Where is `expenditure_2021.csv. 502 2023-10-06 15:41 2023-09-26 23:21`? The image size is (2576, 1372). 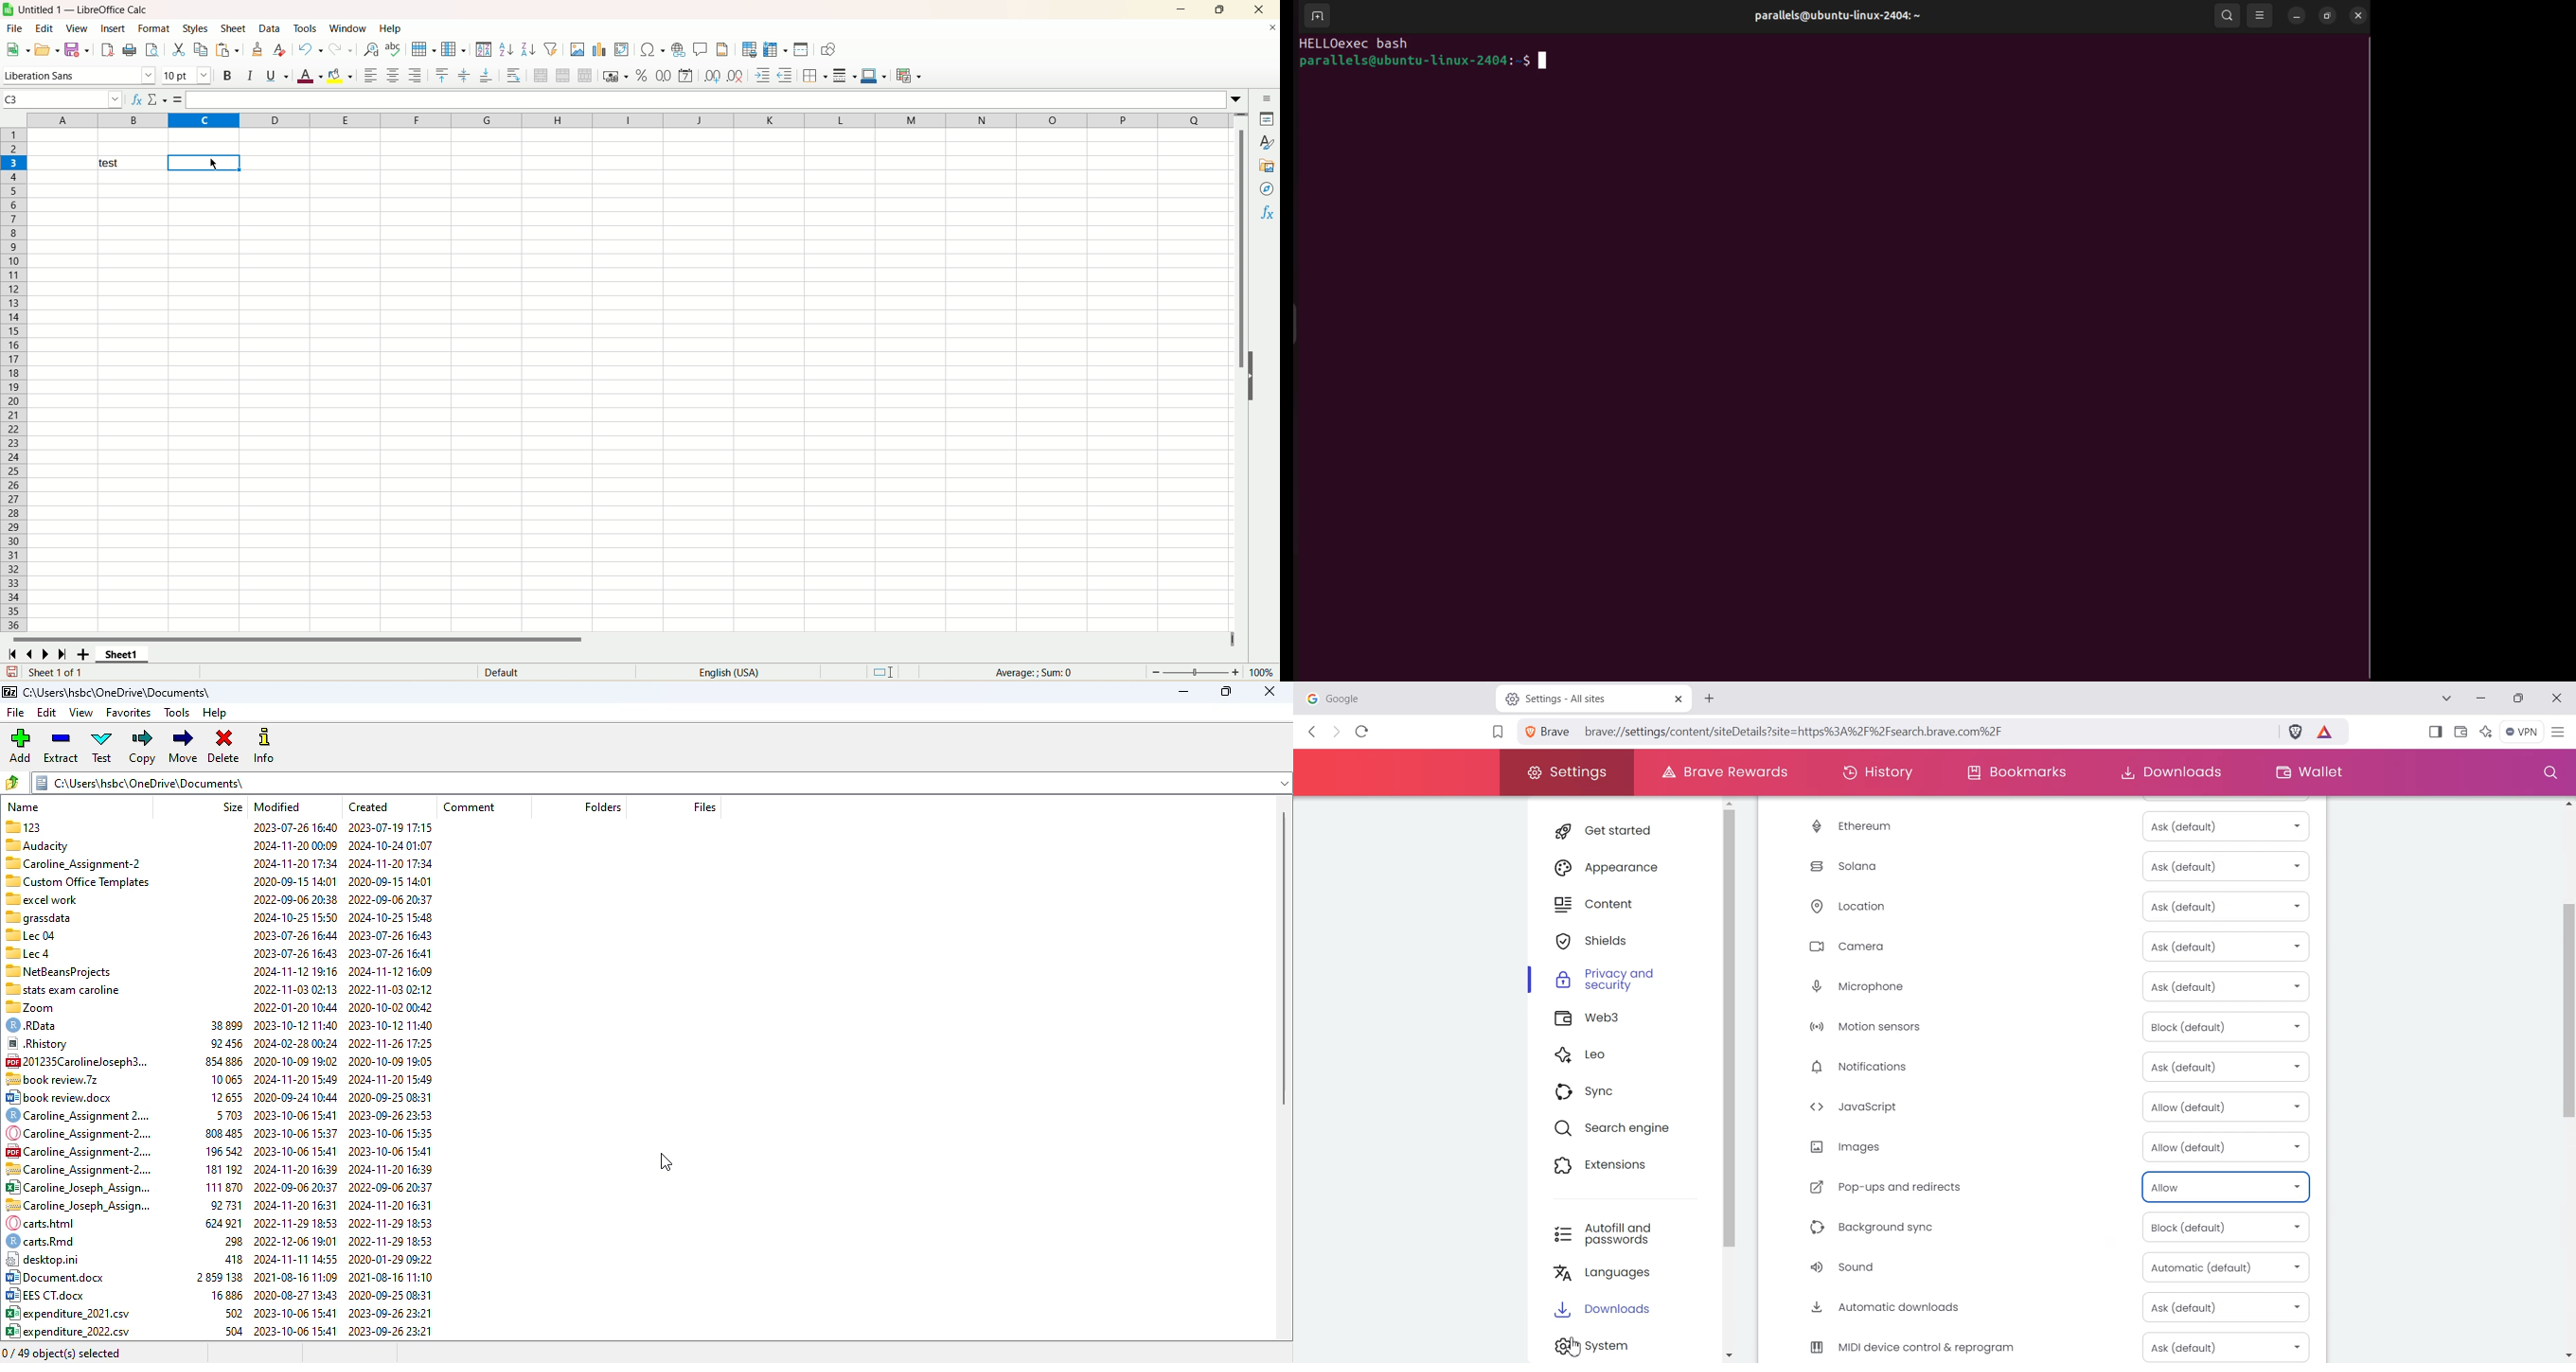
expenditure_2021.csv. 502 2023-10-06 15:41 2023-09-26 23:21 is located at coordinates (219, 1296).